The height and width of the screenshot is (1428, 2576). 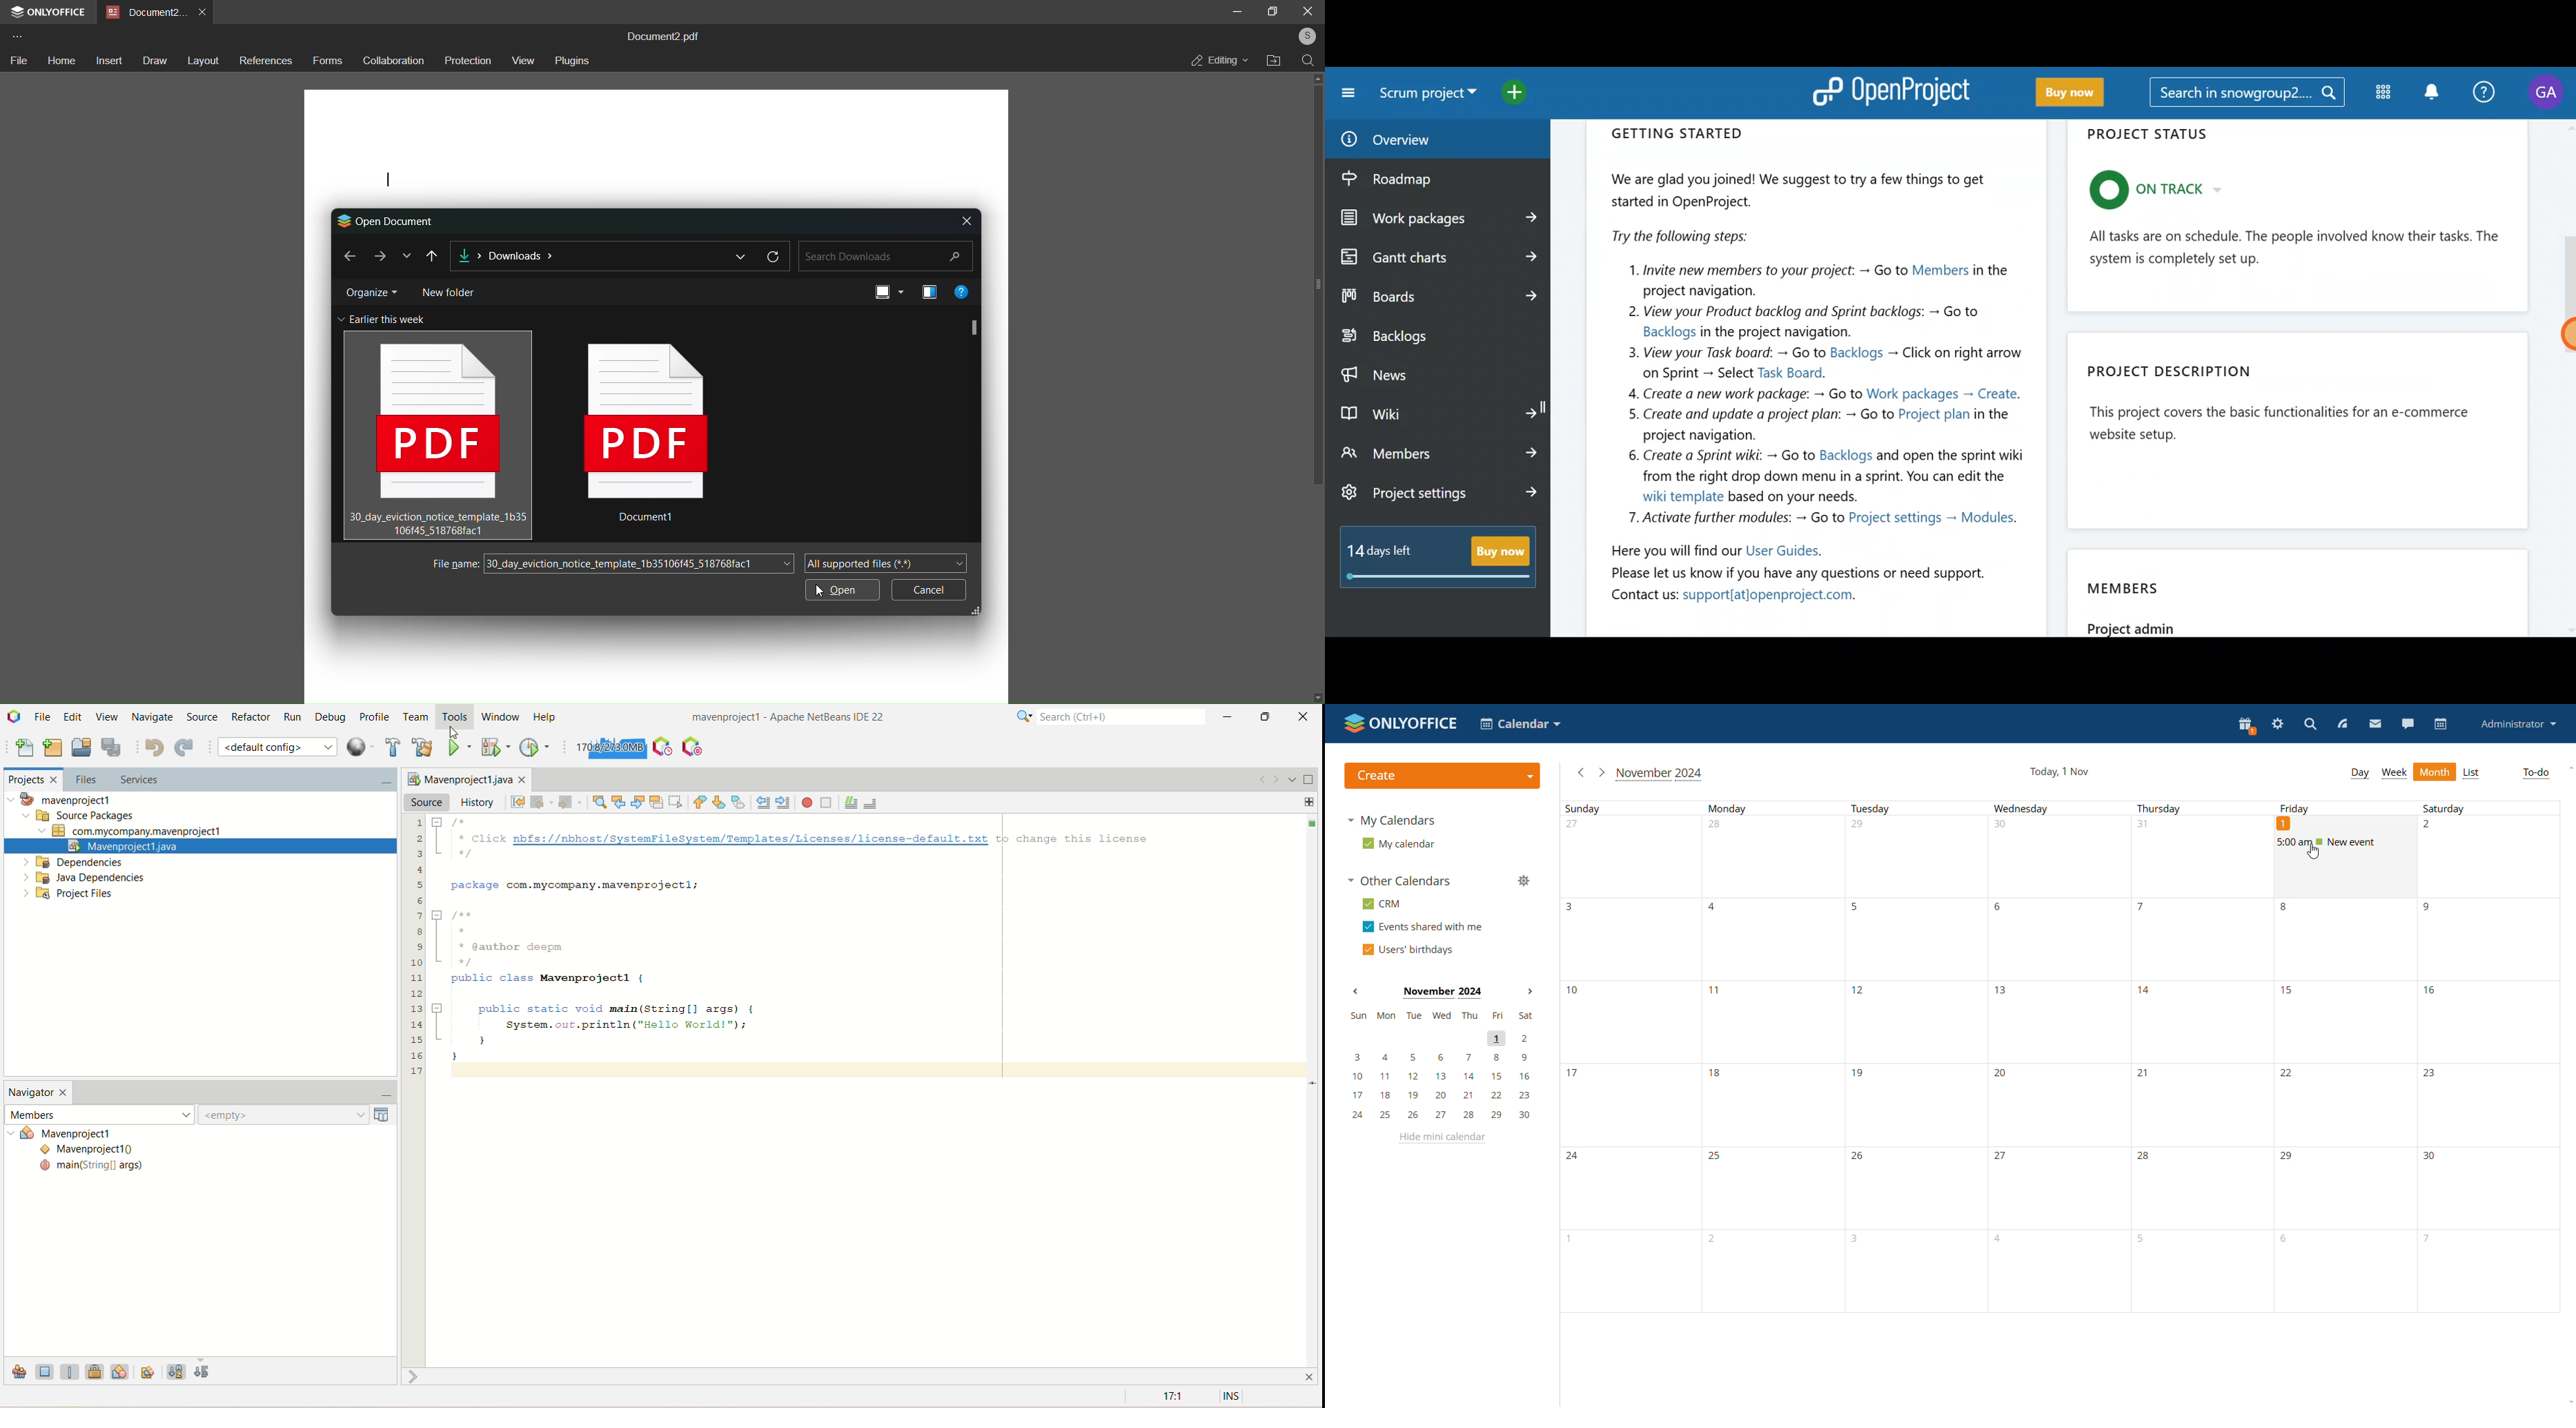 What do you see at coordinates (2407, 724) in the screenshot?
I see `talk` at bounding box center [2407, 724].